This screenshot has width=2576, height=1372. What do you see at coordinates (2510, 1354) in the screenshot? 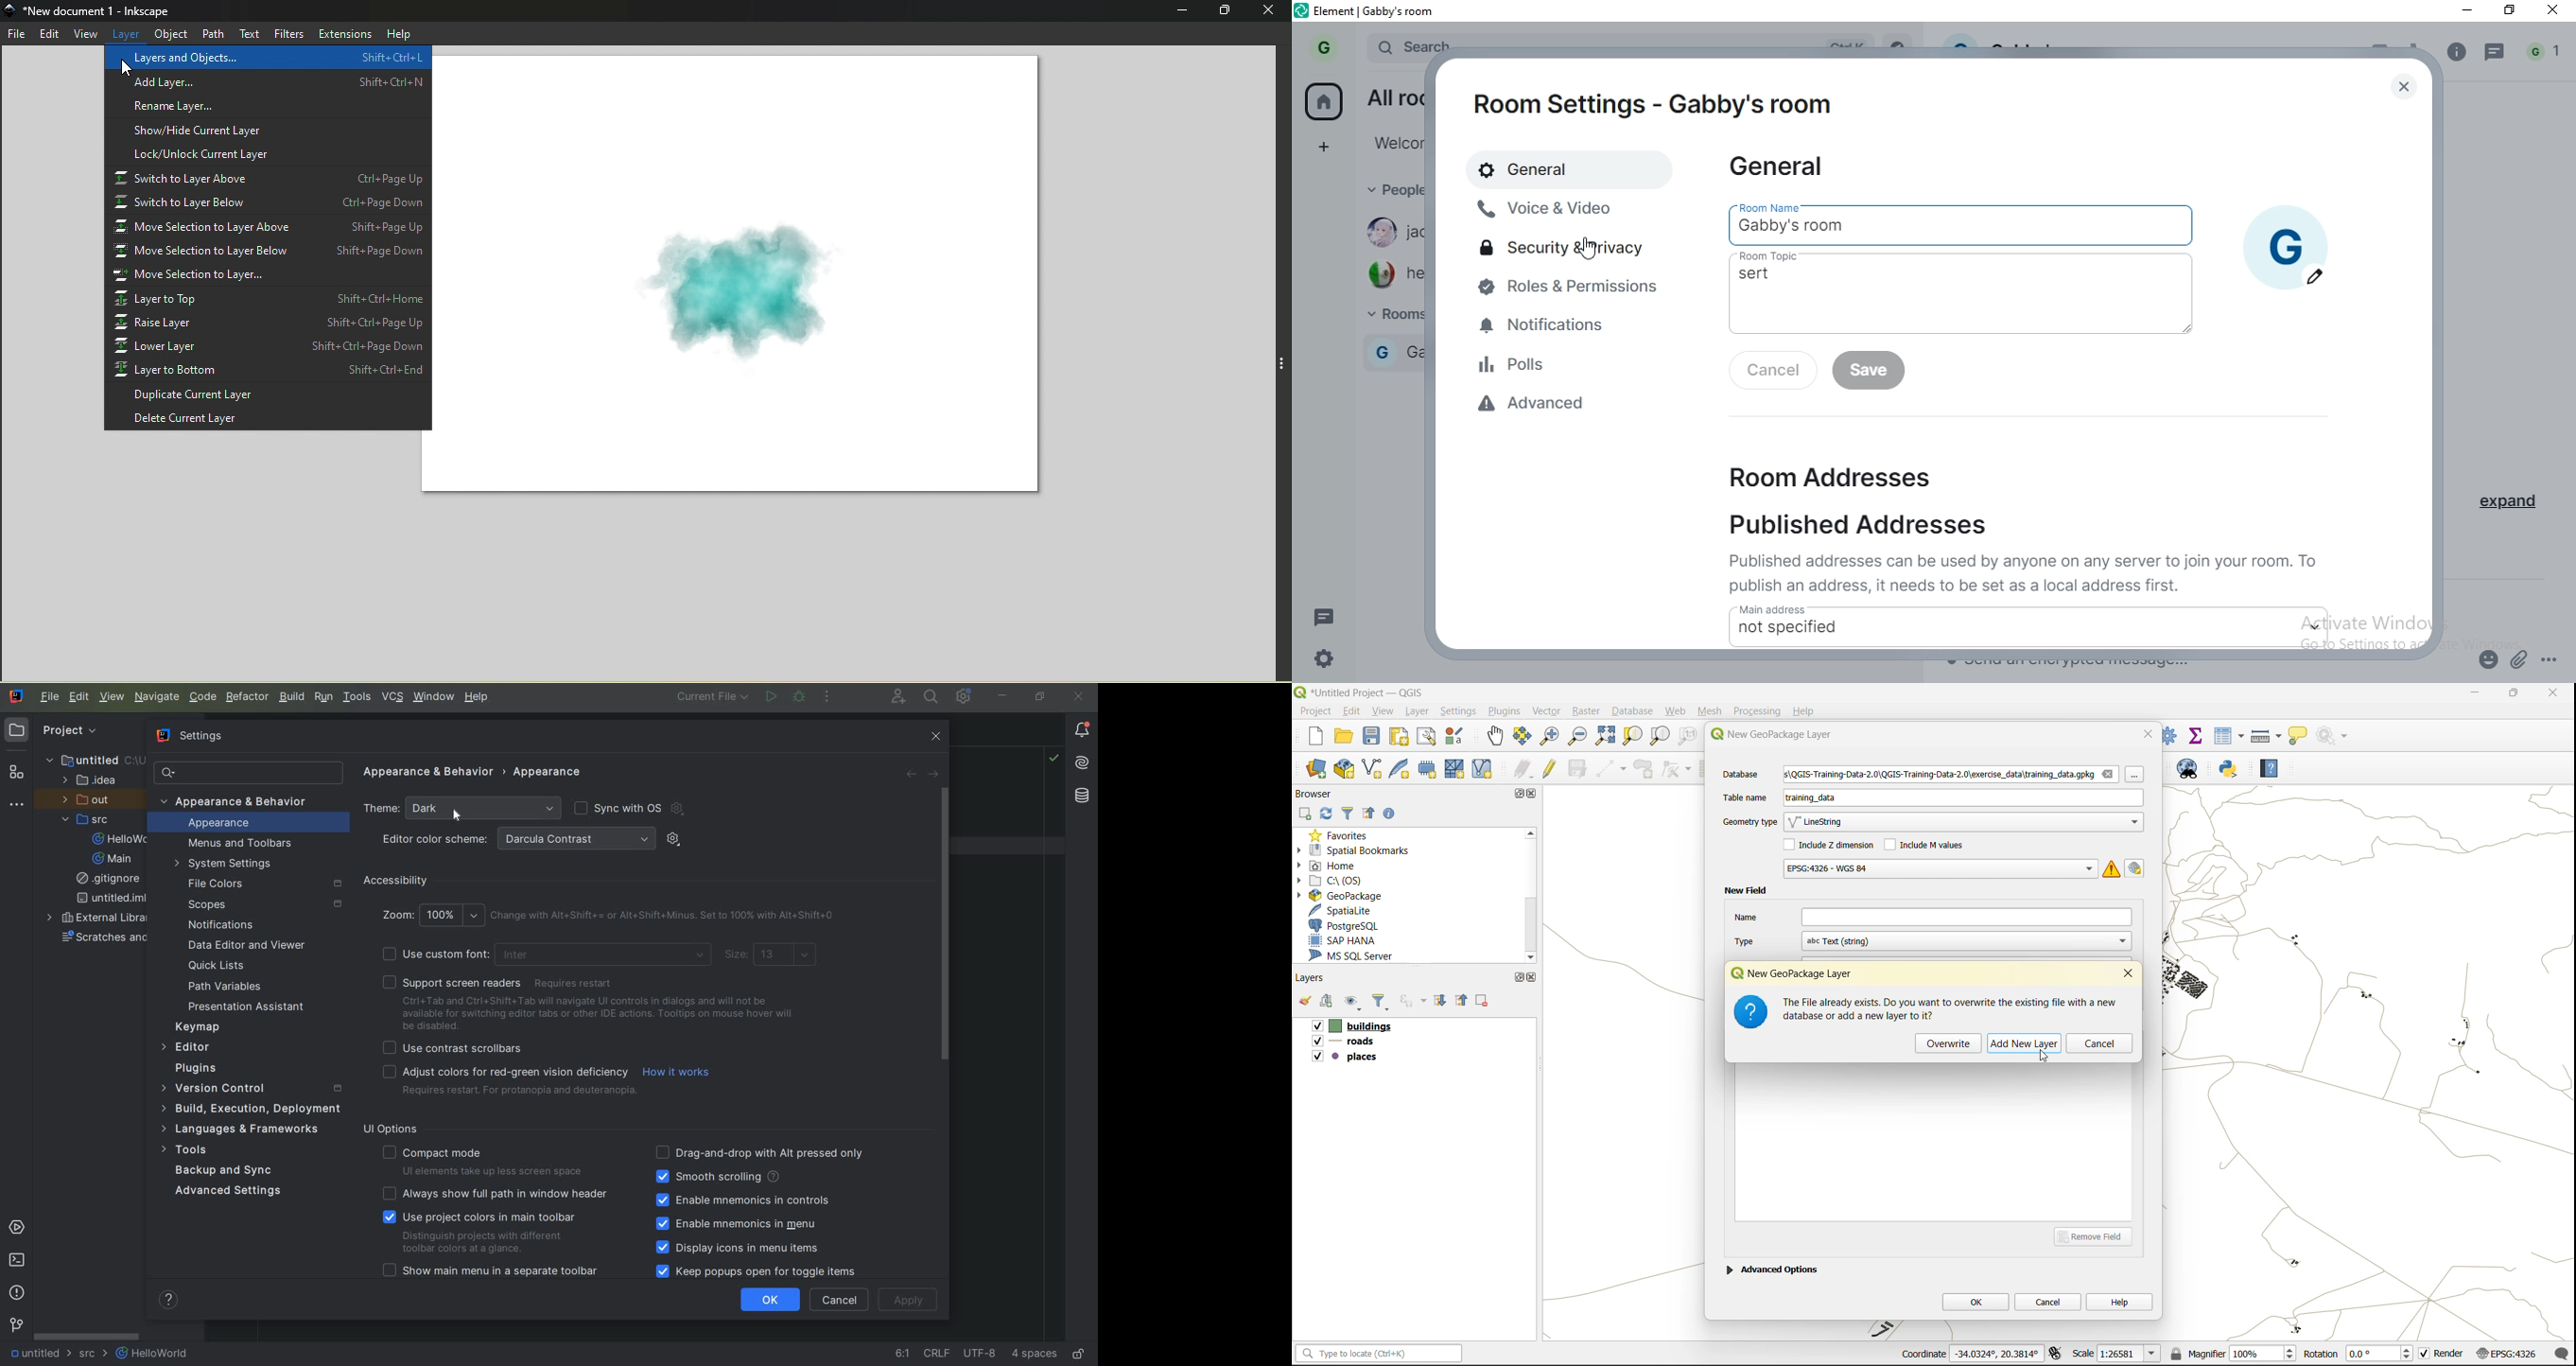
I see `crs (EPSG:4326)` at bounding box center [2510, 1354].